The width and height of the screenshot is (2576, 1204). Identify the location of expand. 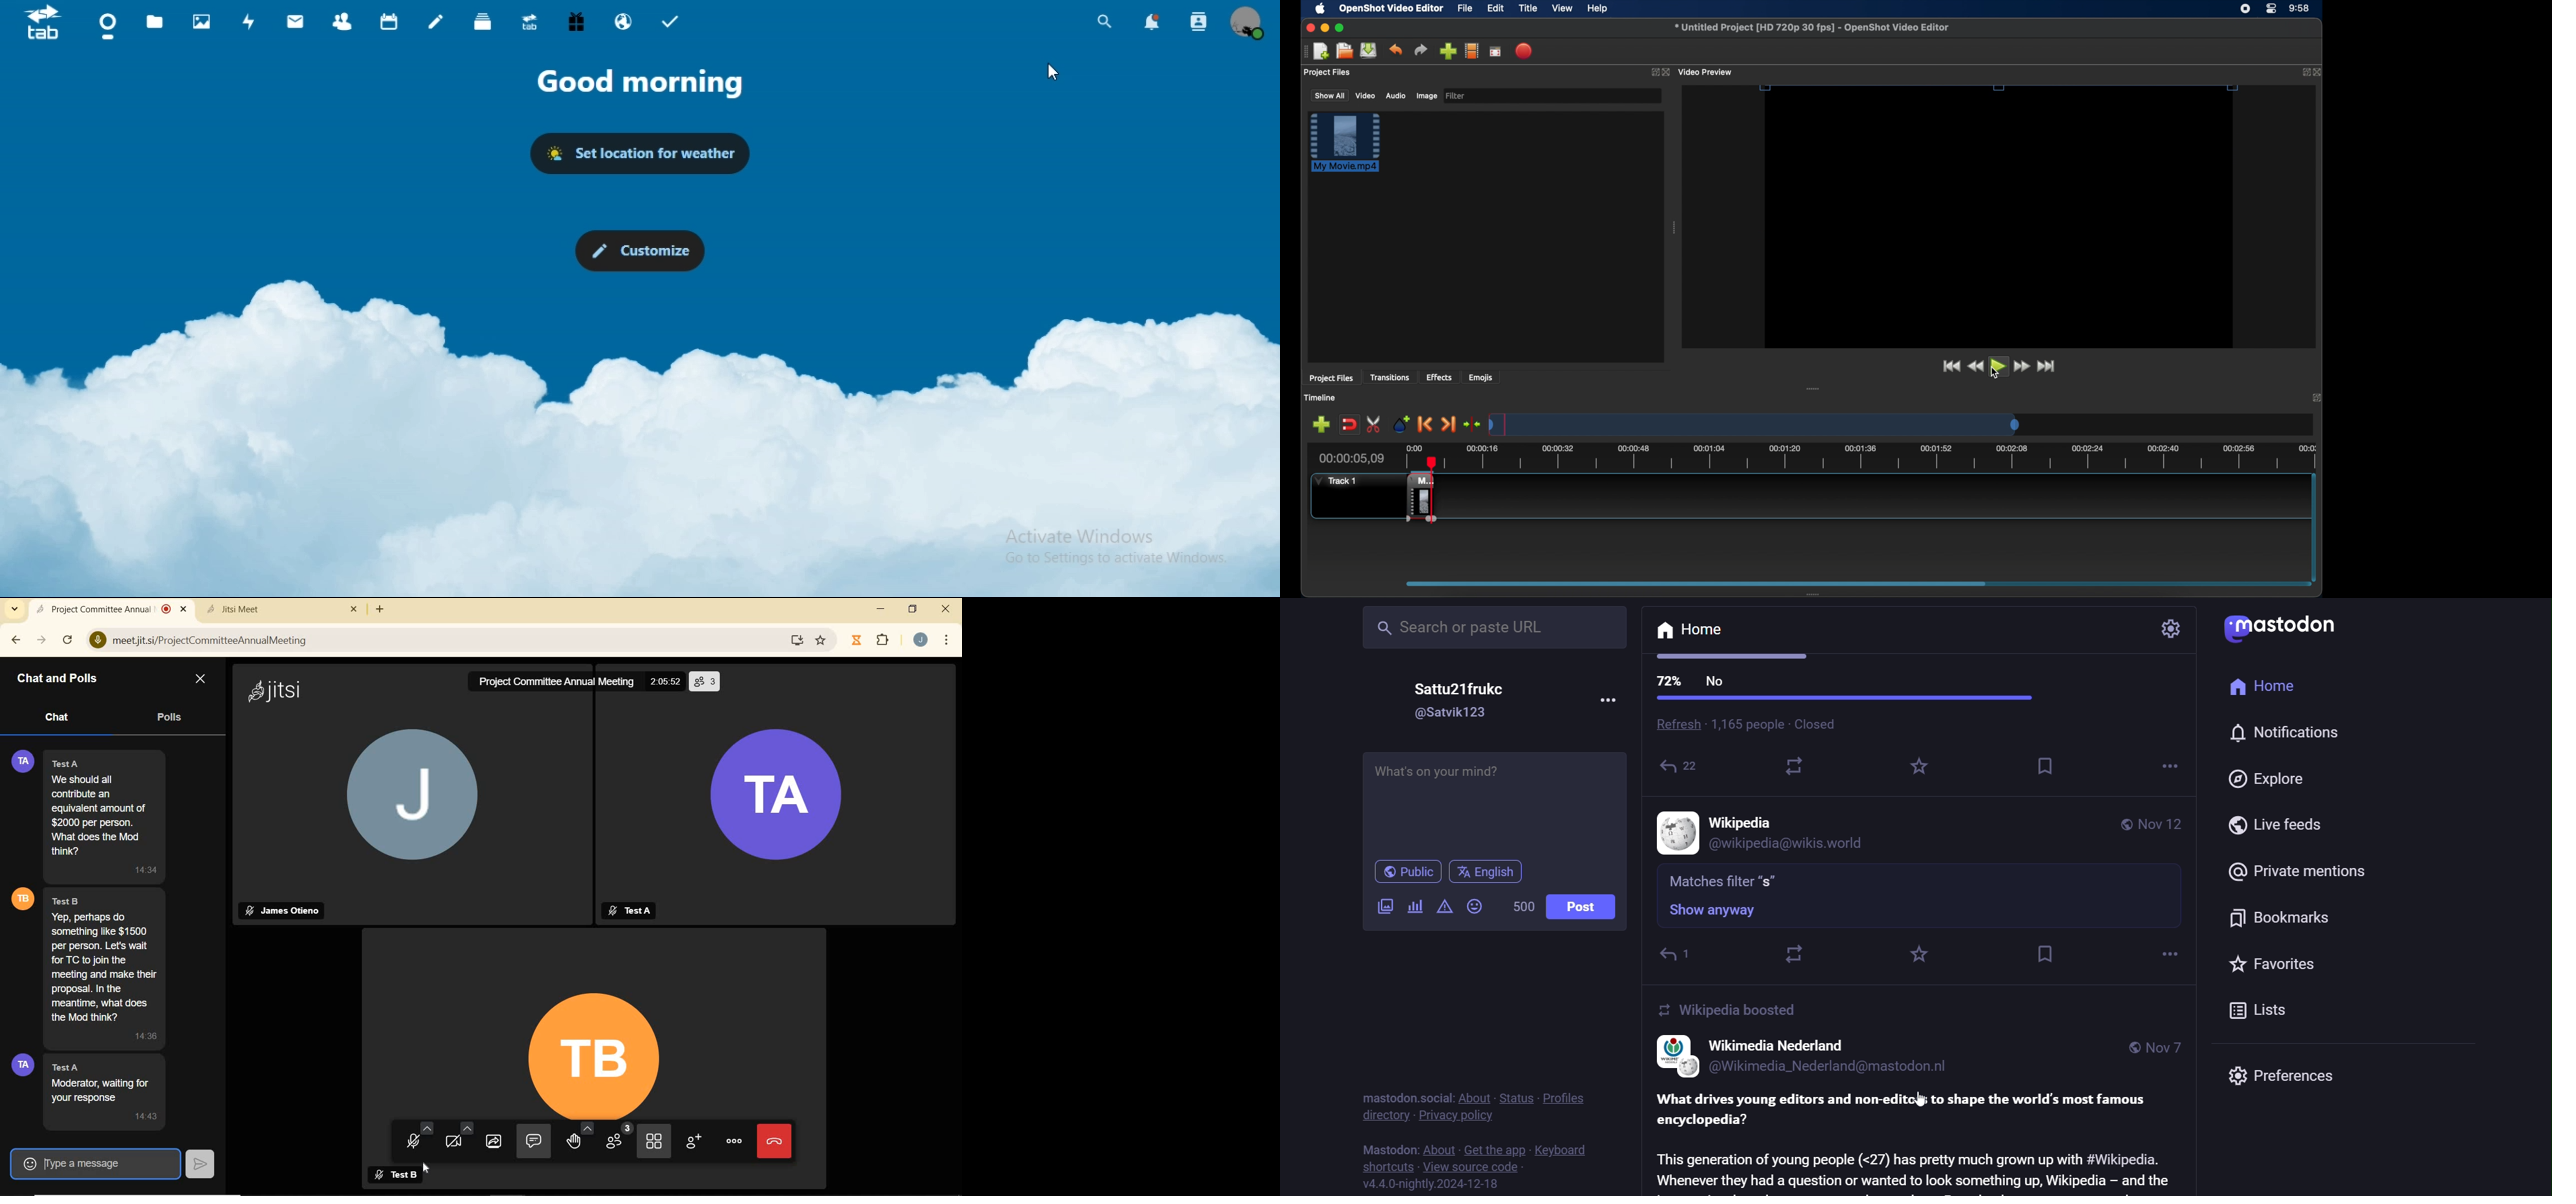
(1653, 73).